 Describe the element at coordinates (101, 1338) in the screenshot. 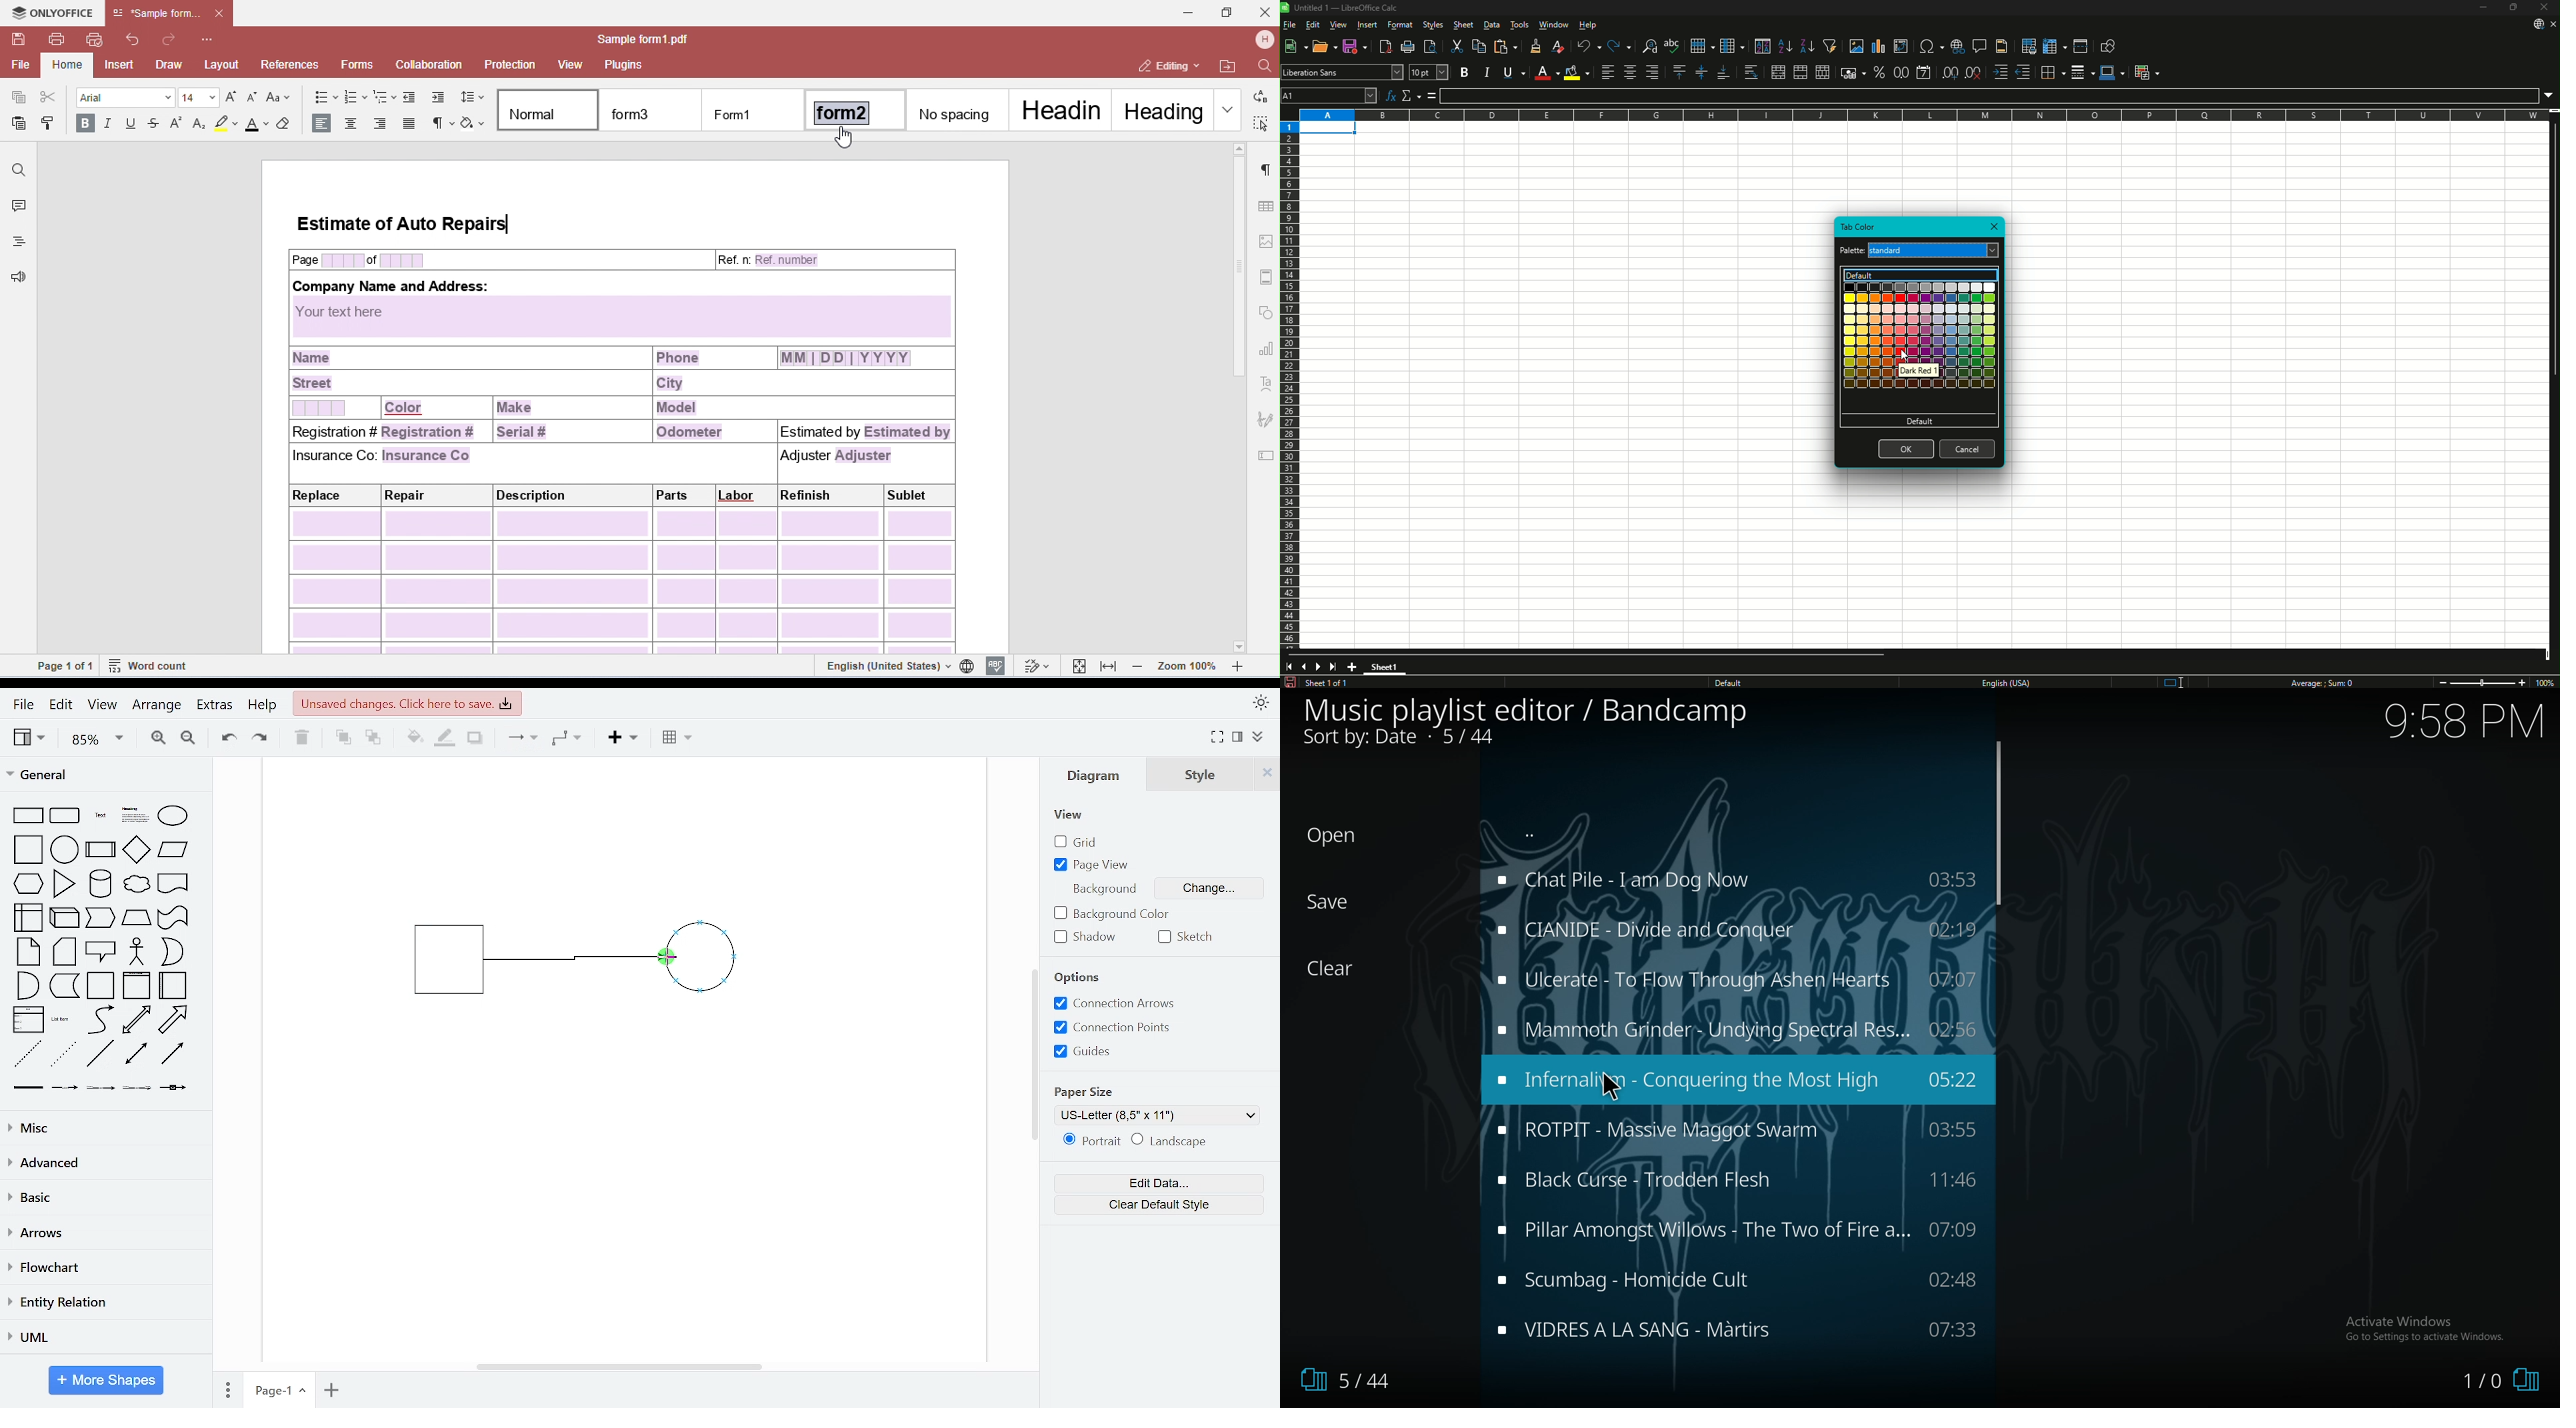

I see `UML` at that location.